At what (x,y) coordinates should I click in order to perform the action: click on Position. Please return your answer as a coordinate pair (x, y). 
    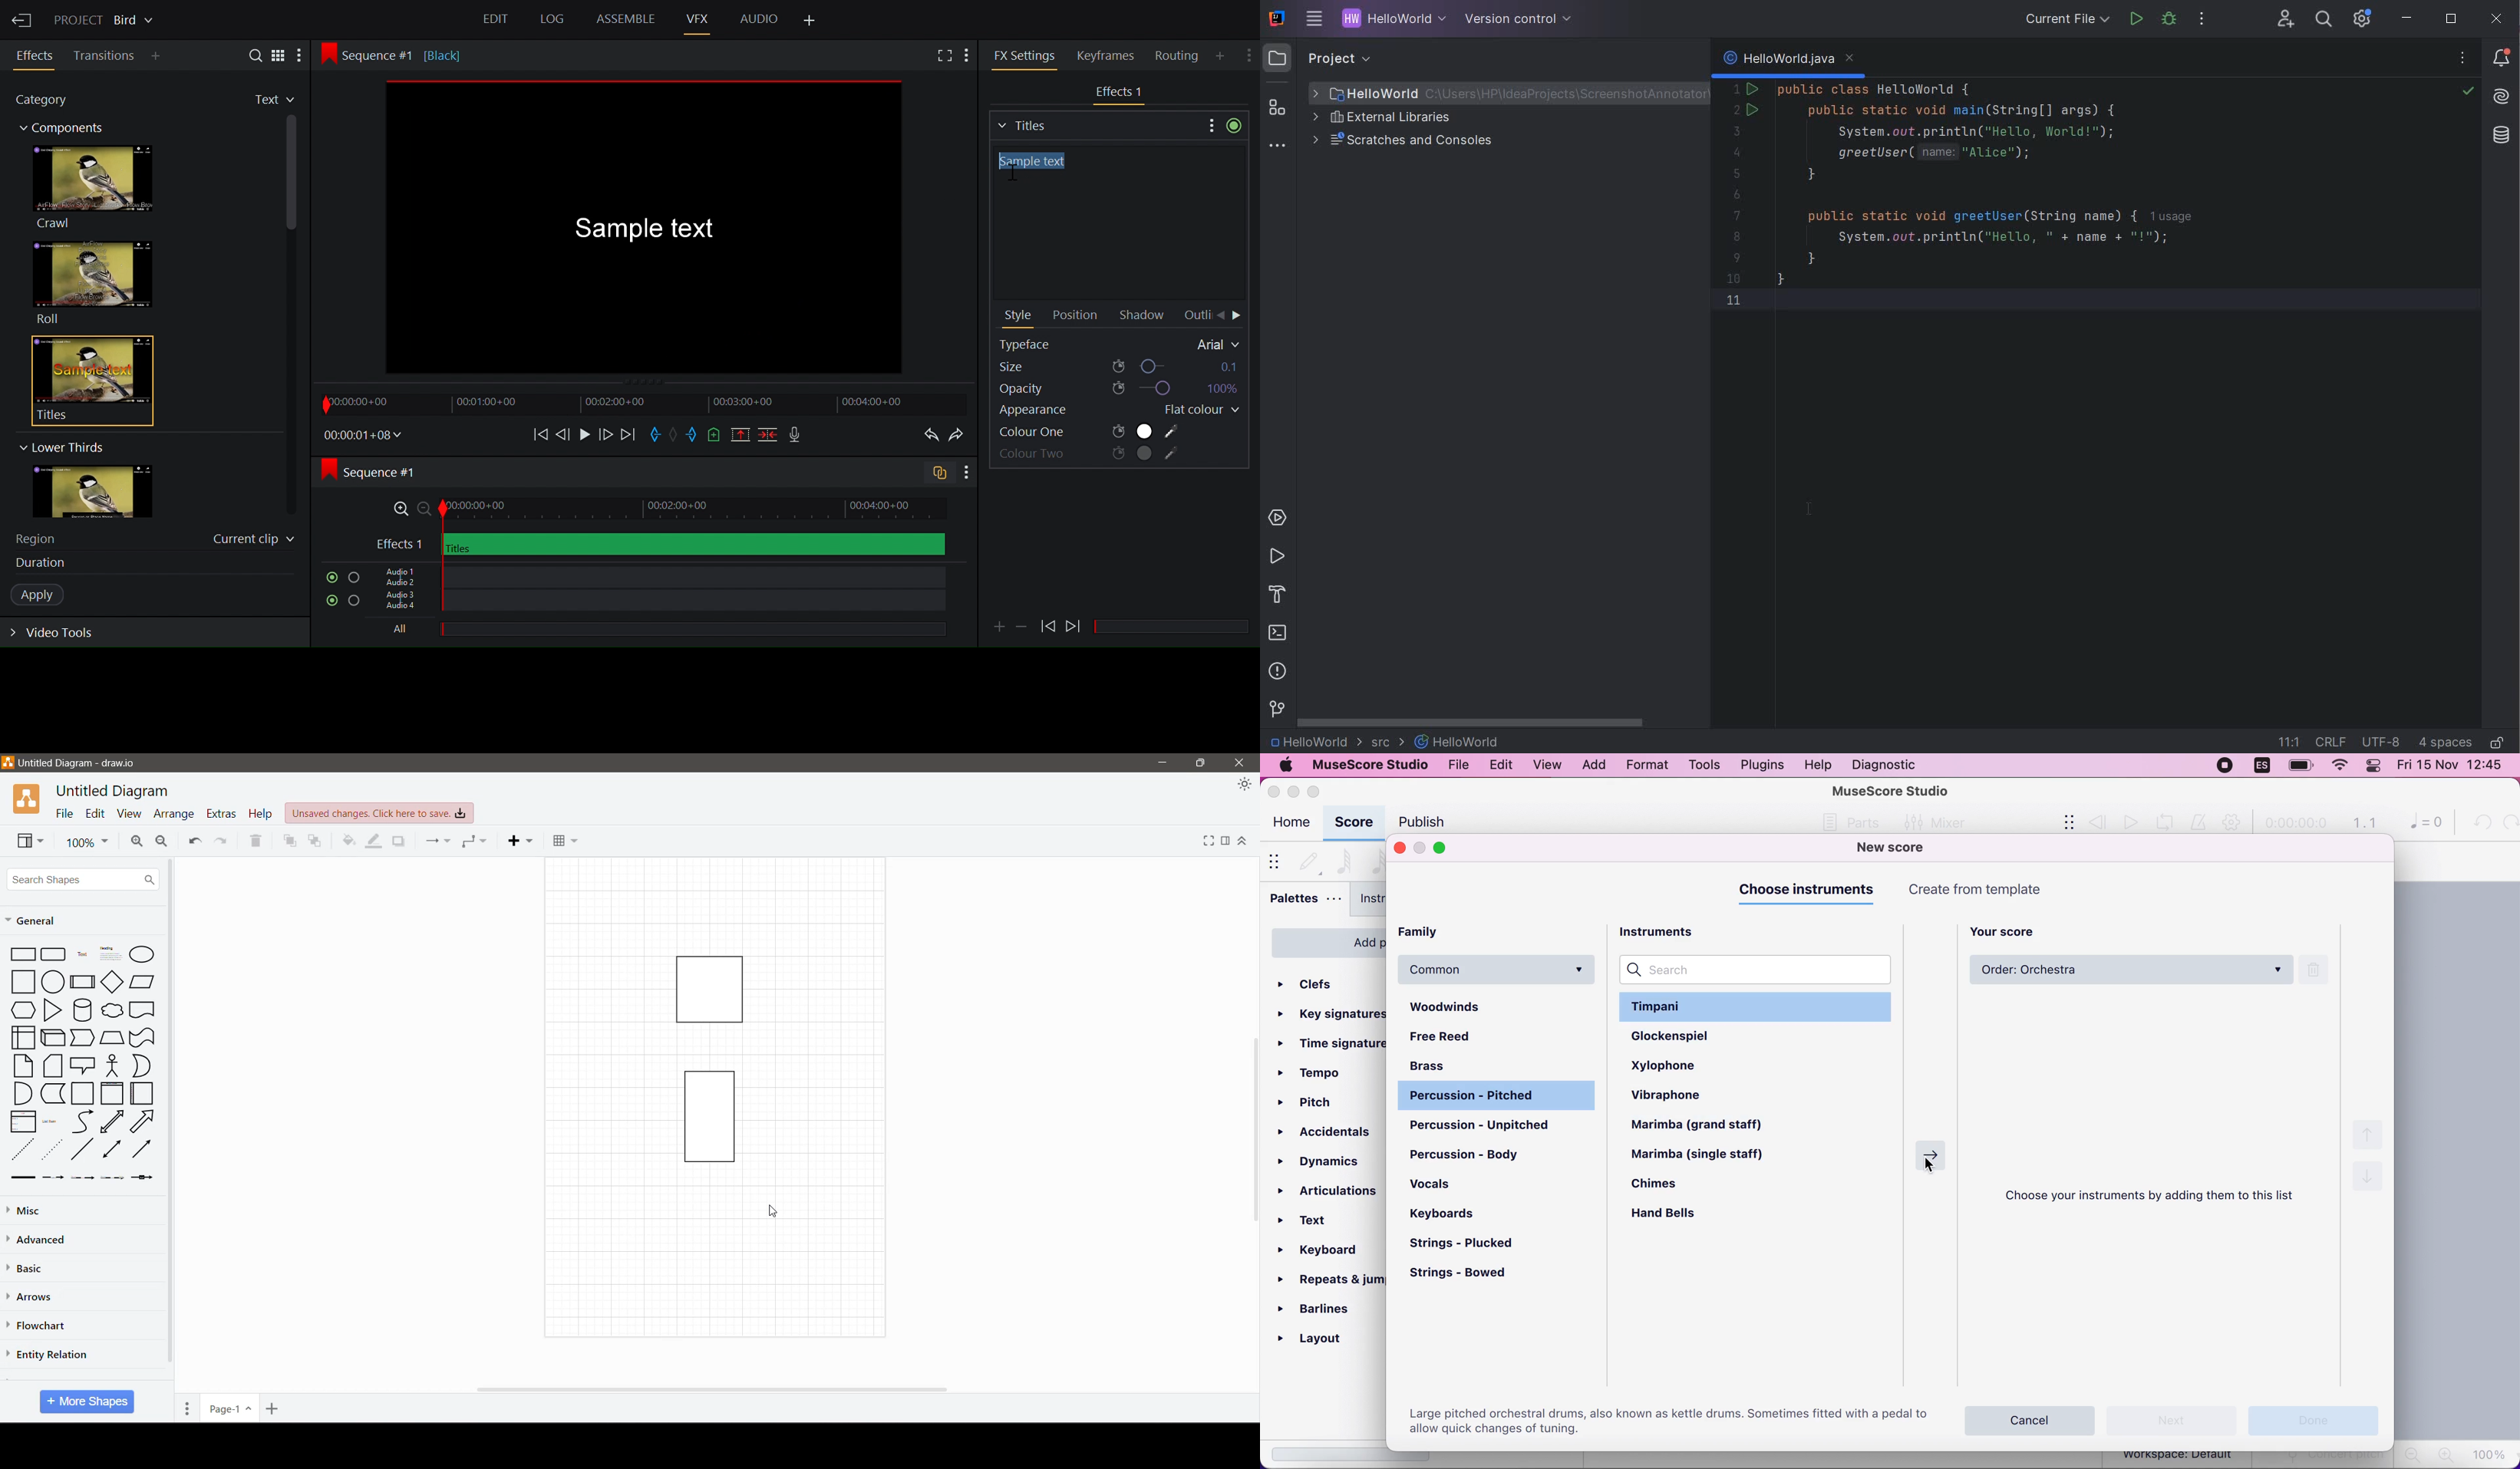
    Looking at the image, I should click on (1074, 316).